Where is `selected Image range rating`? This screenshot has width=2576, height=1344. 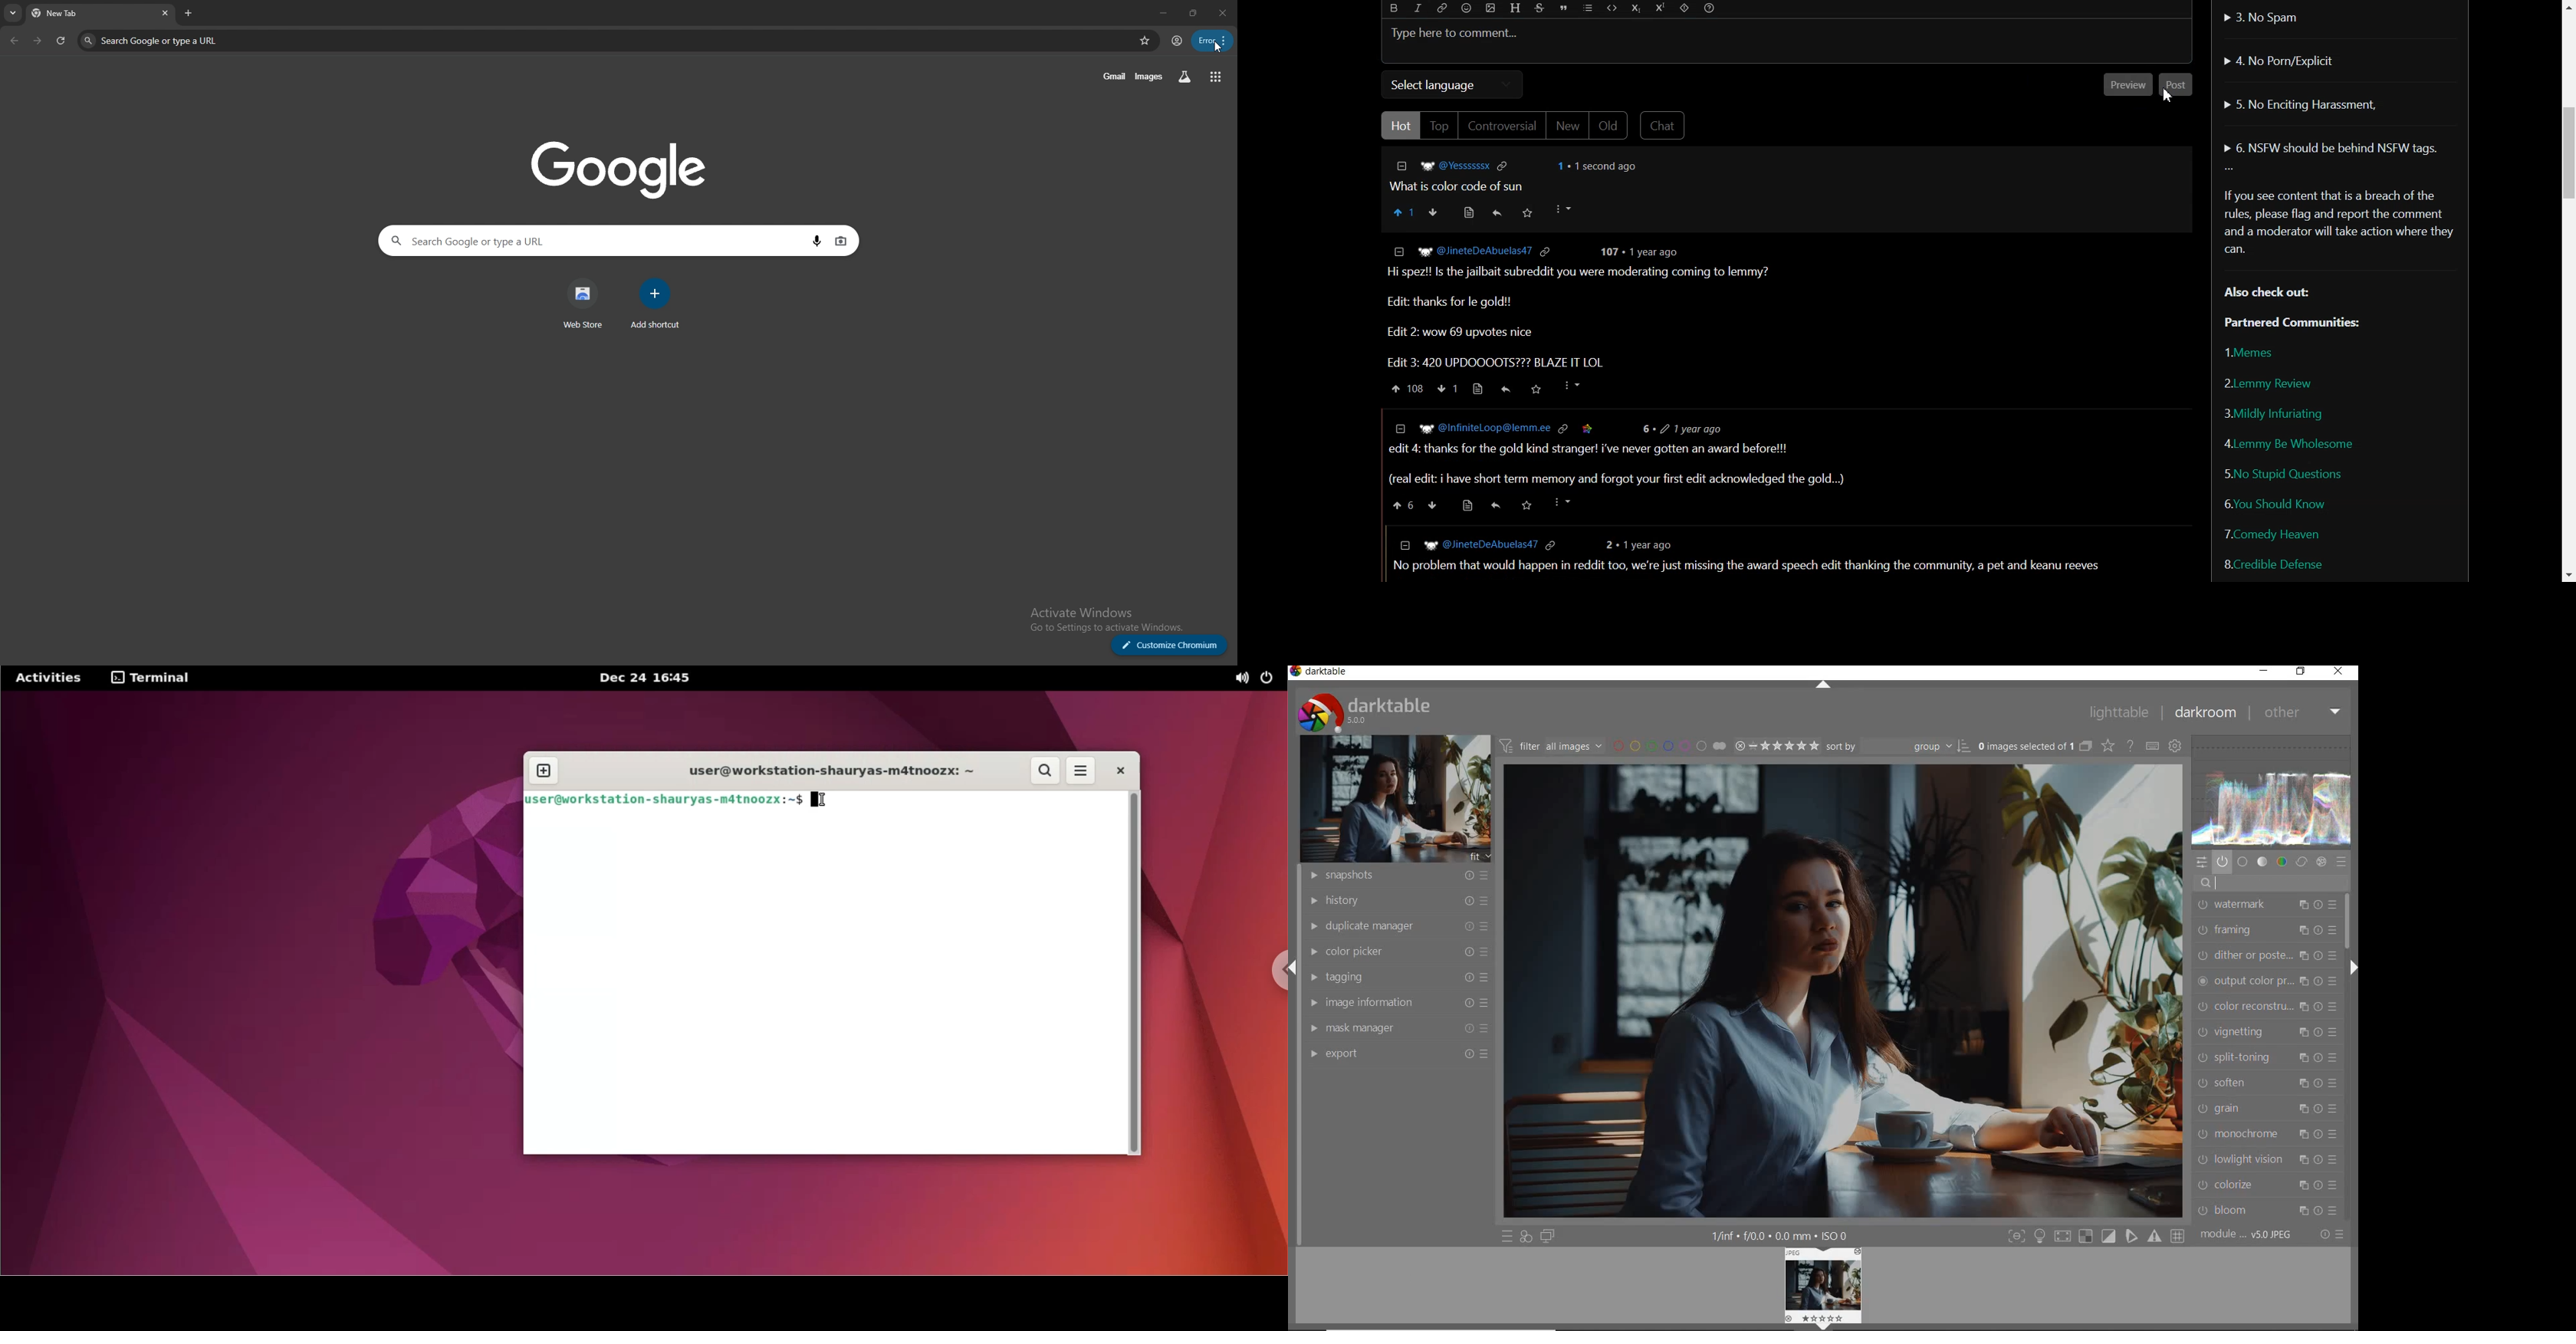 selected Image range rating is located at coordinates (1778, 746).